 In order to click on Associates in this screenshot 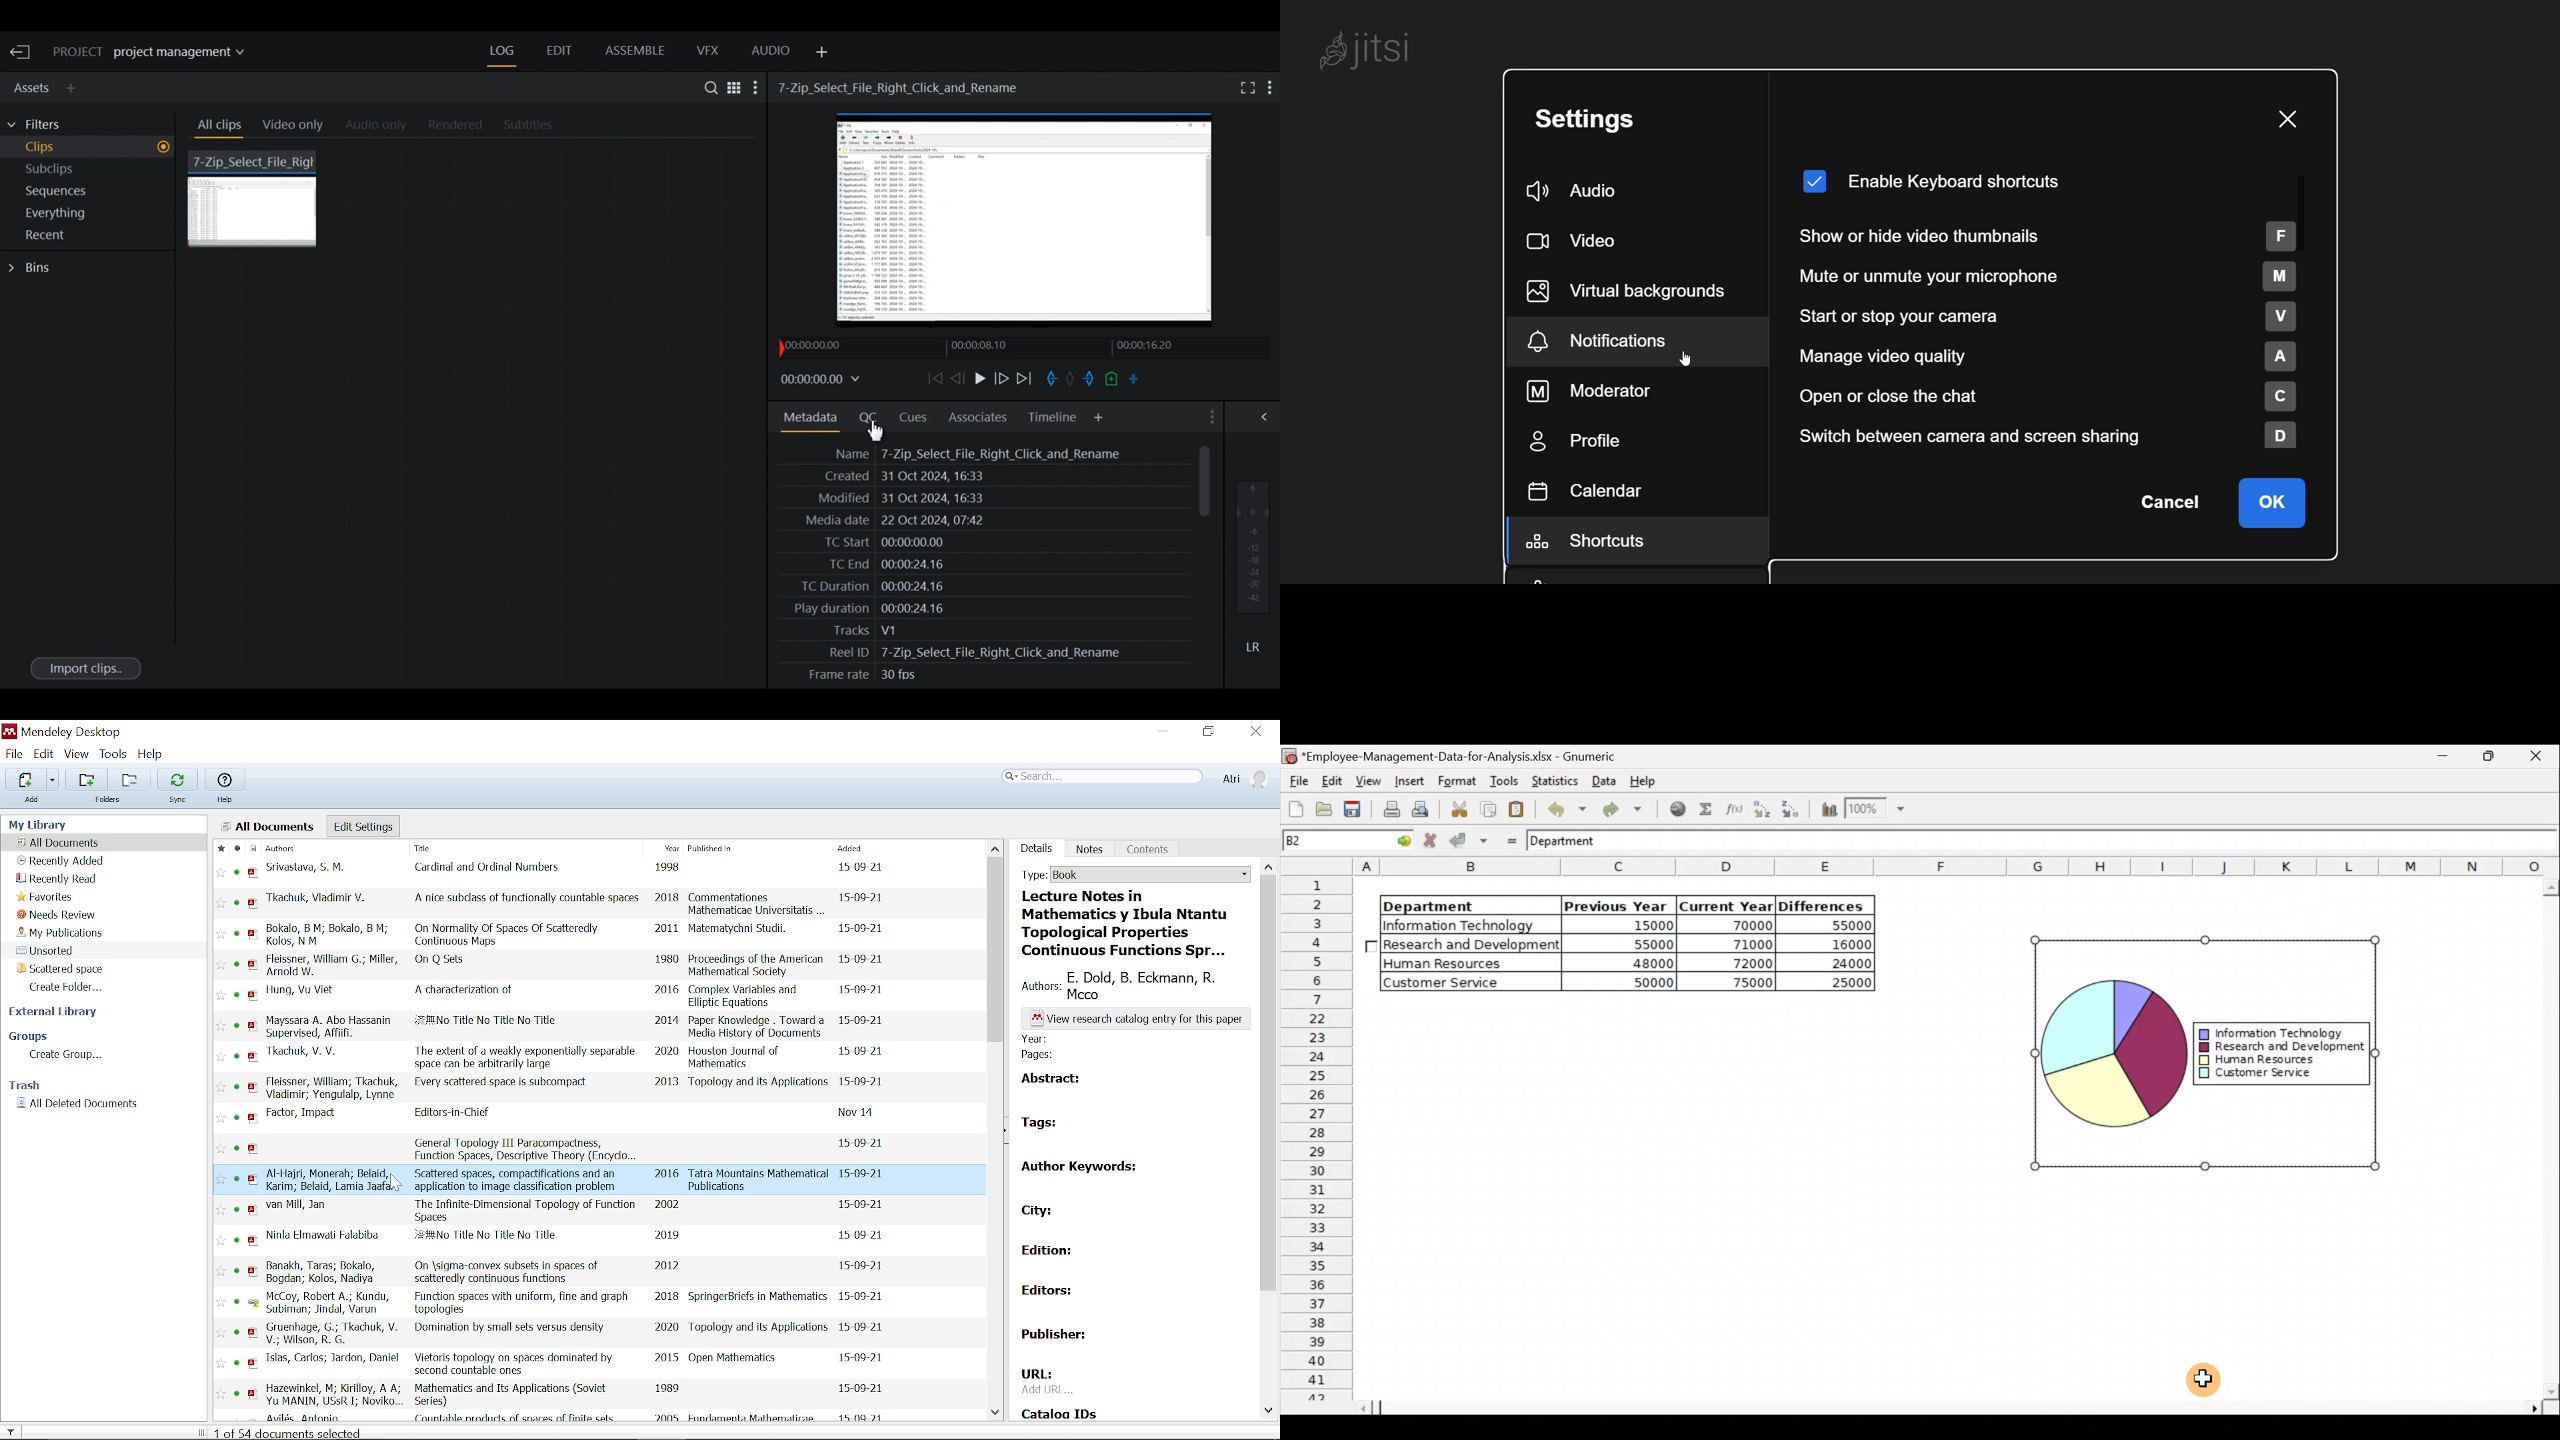, I will do `click(978, 417)`.